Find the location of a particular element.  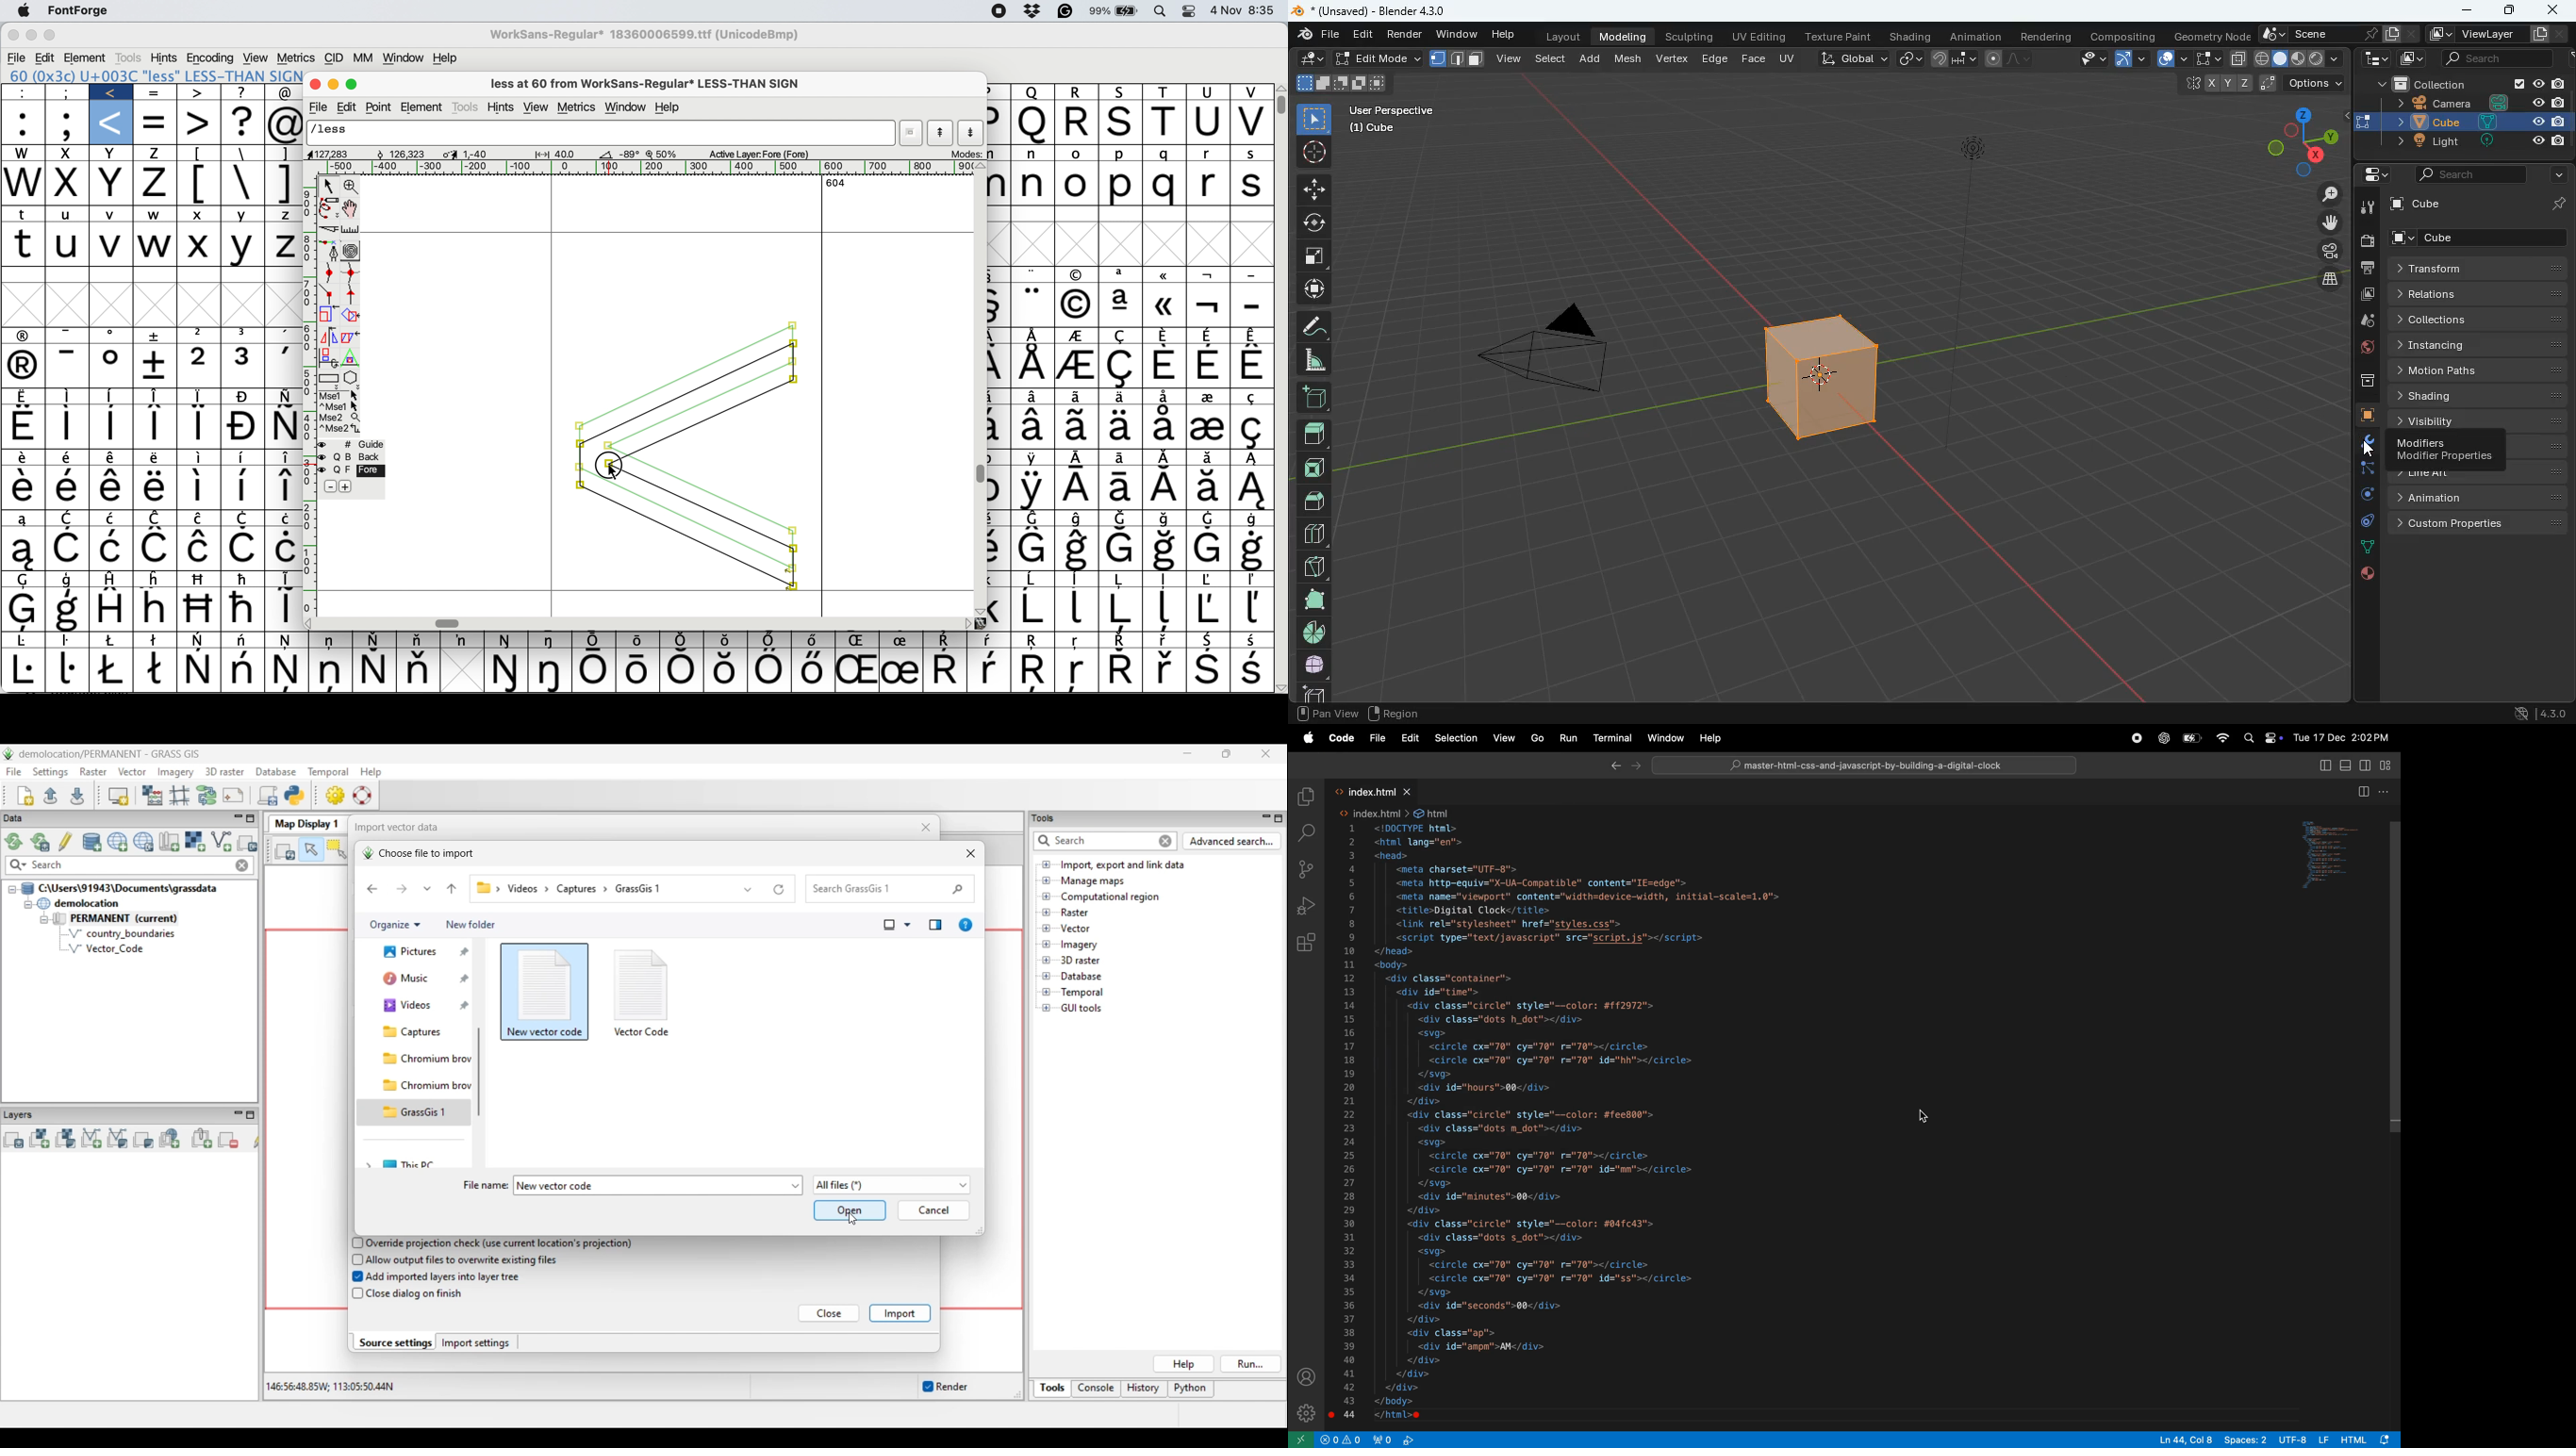

cursor is located at coordinates (1927, 1117).